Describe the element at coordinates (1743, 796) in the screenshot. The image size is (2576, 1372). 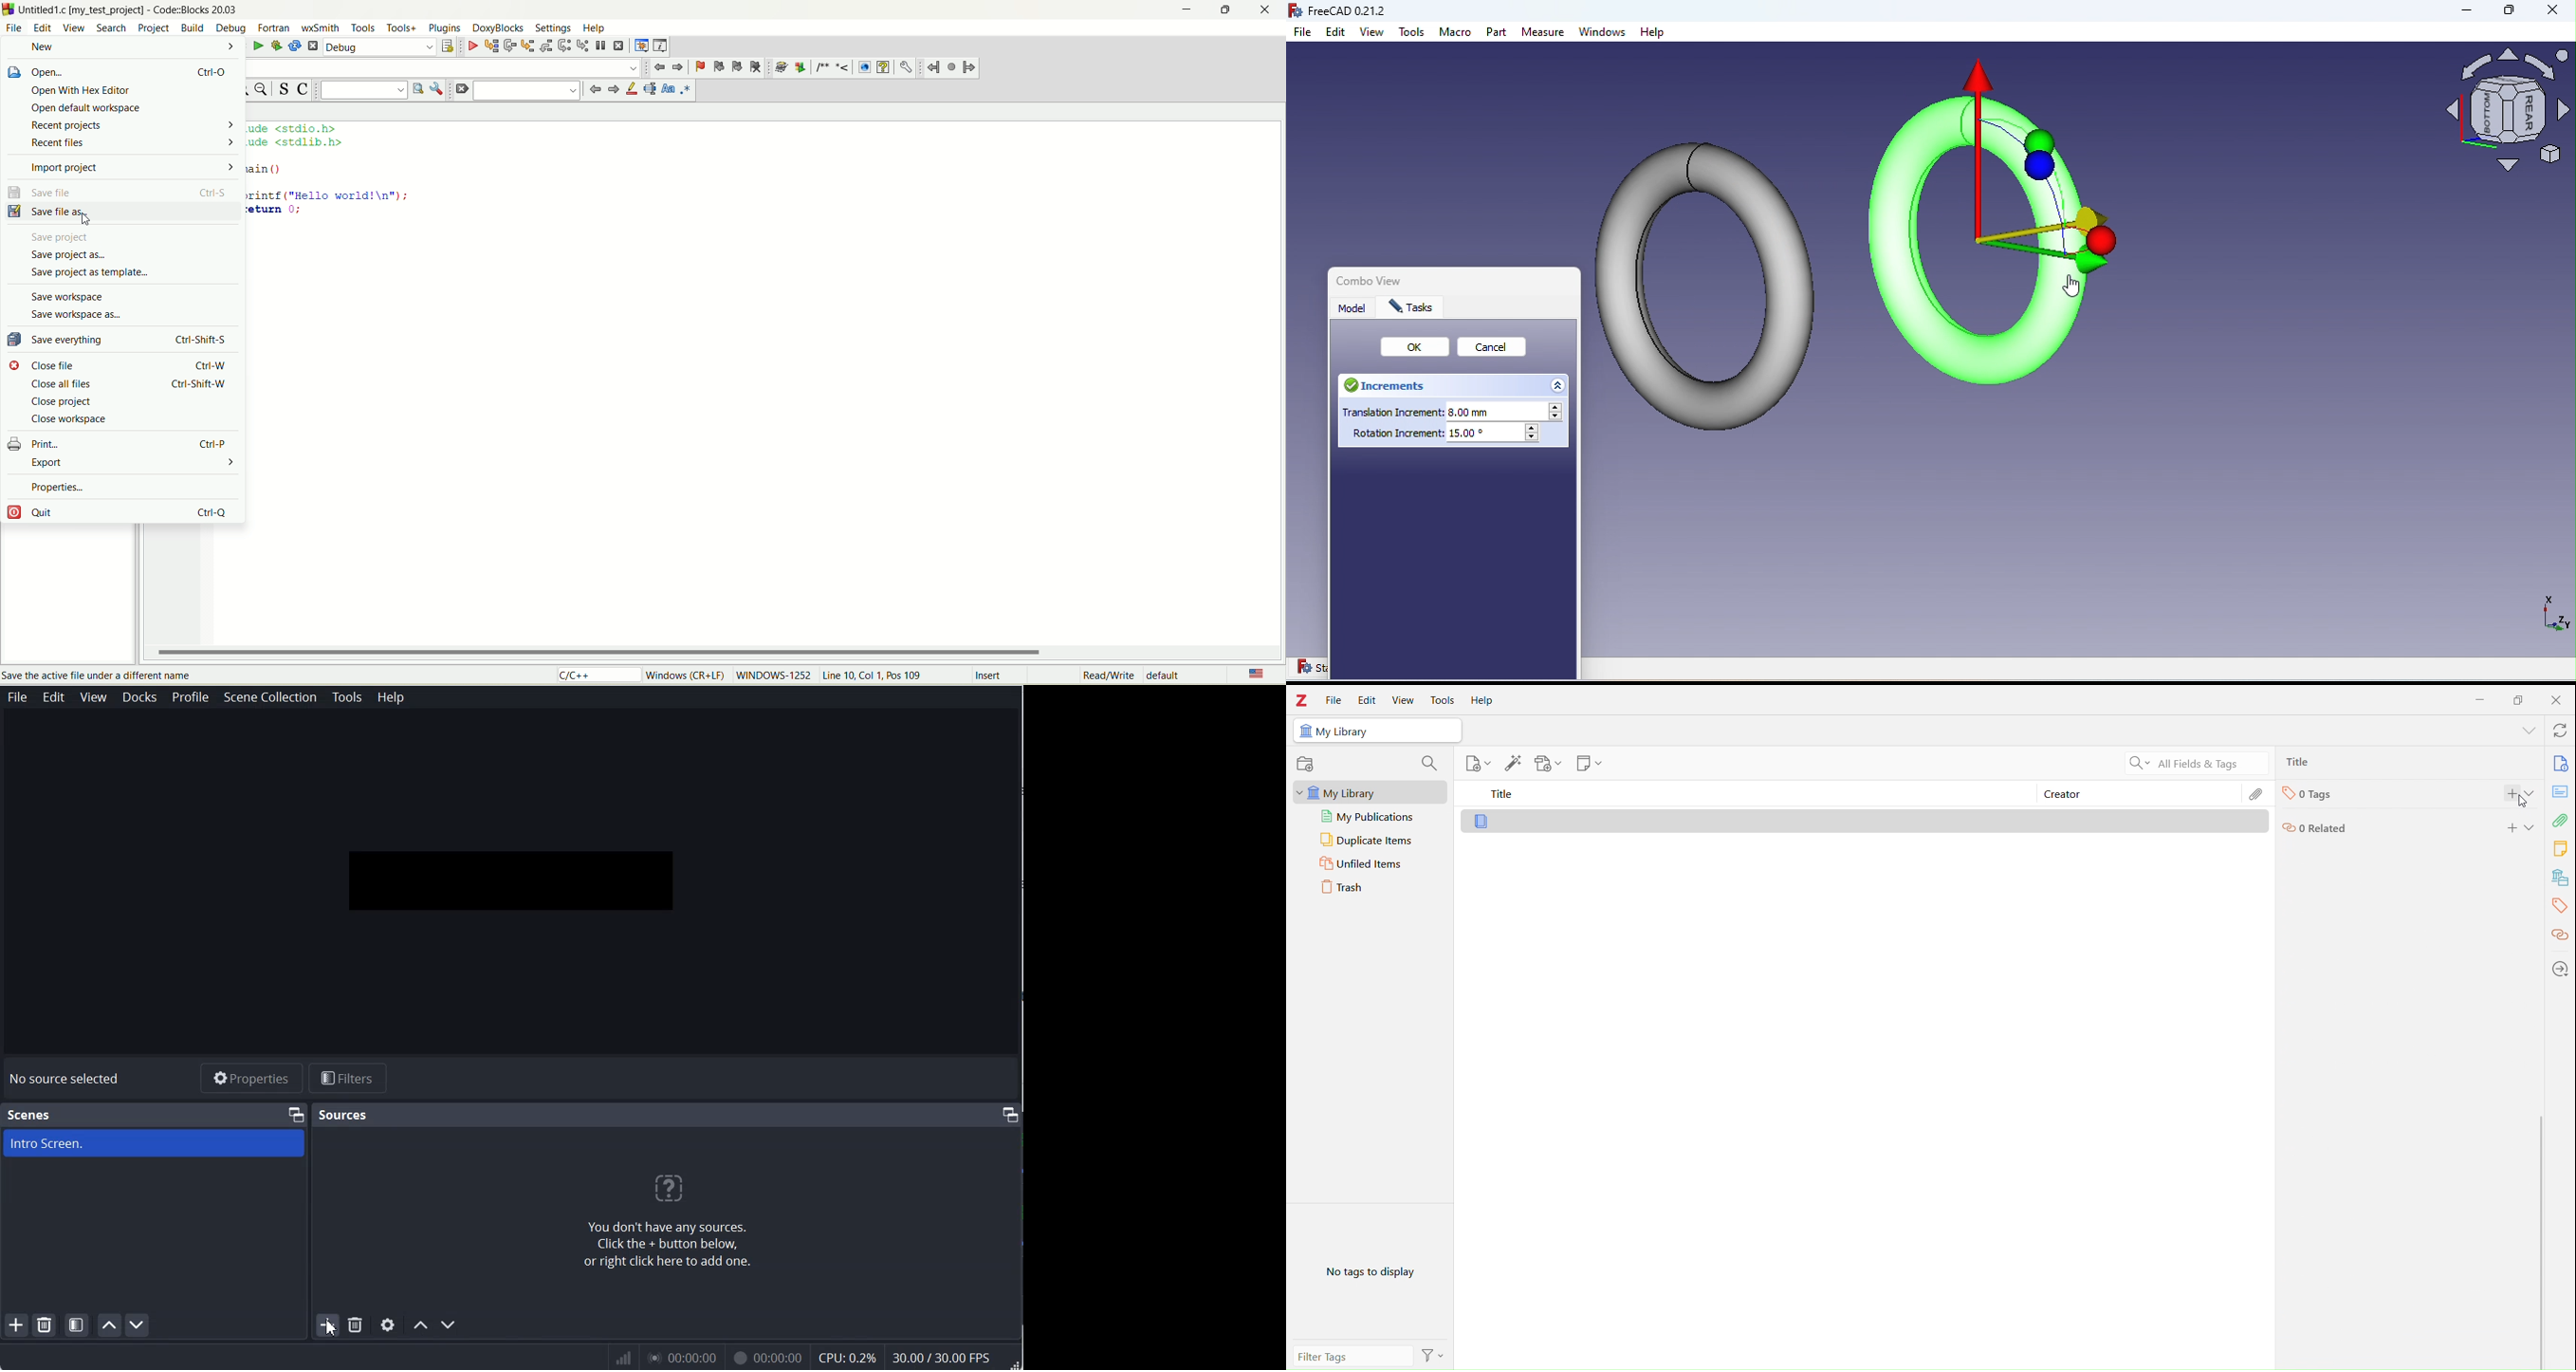
I see `Title` at that location.